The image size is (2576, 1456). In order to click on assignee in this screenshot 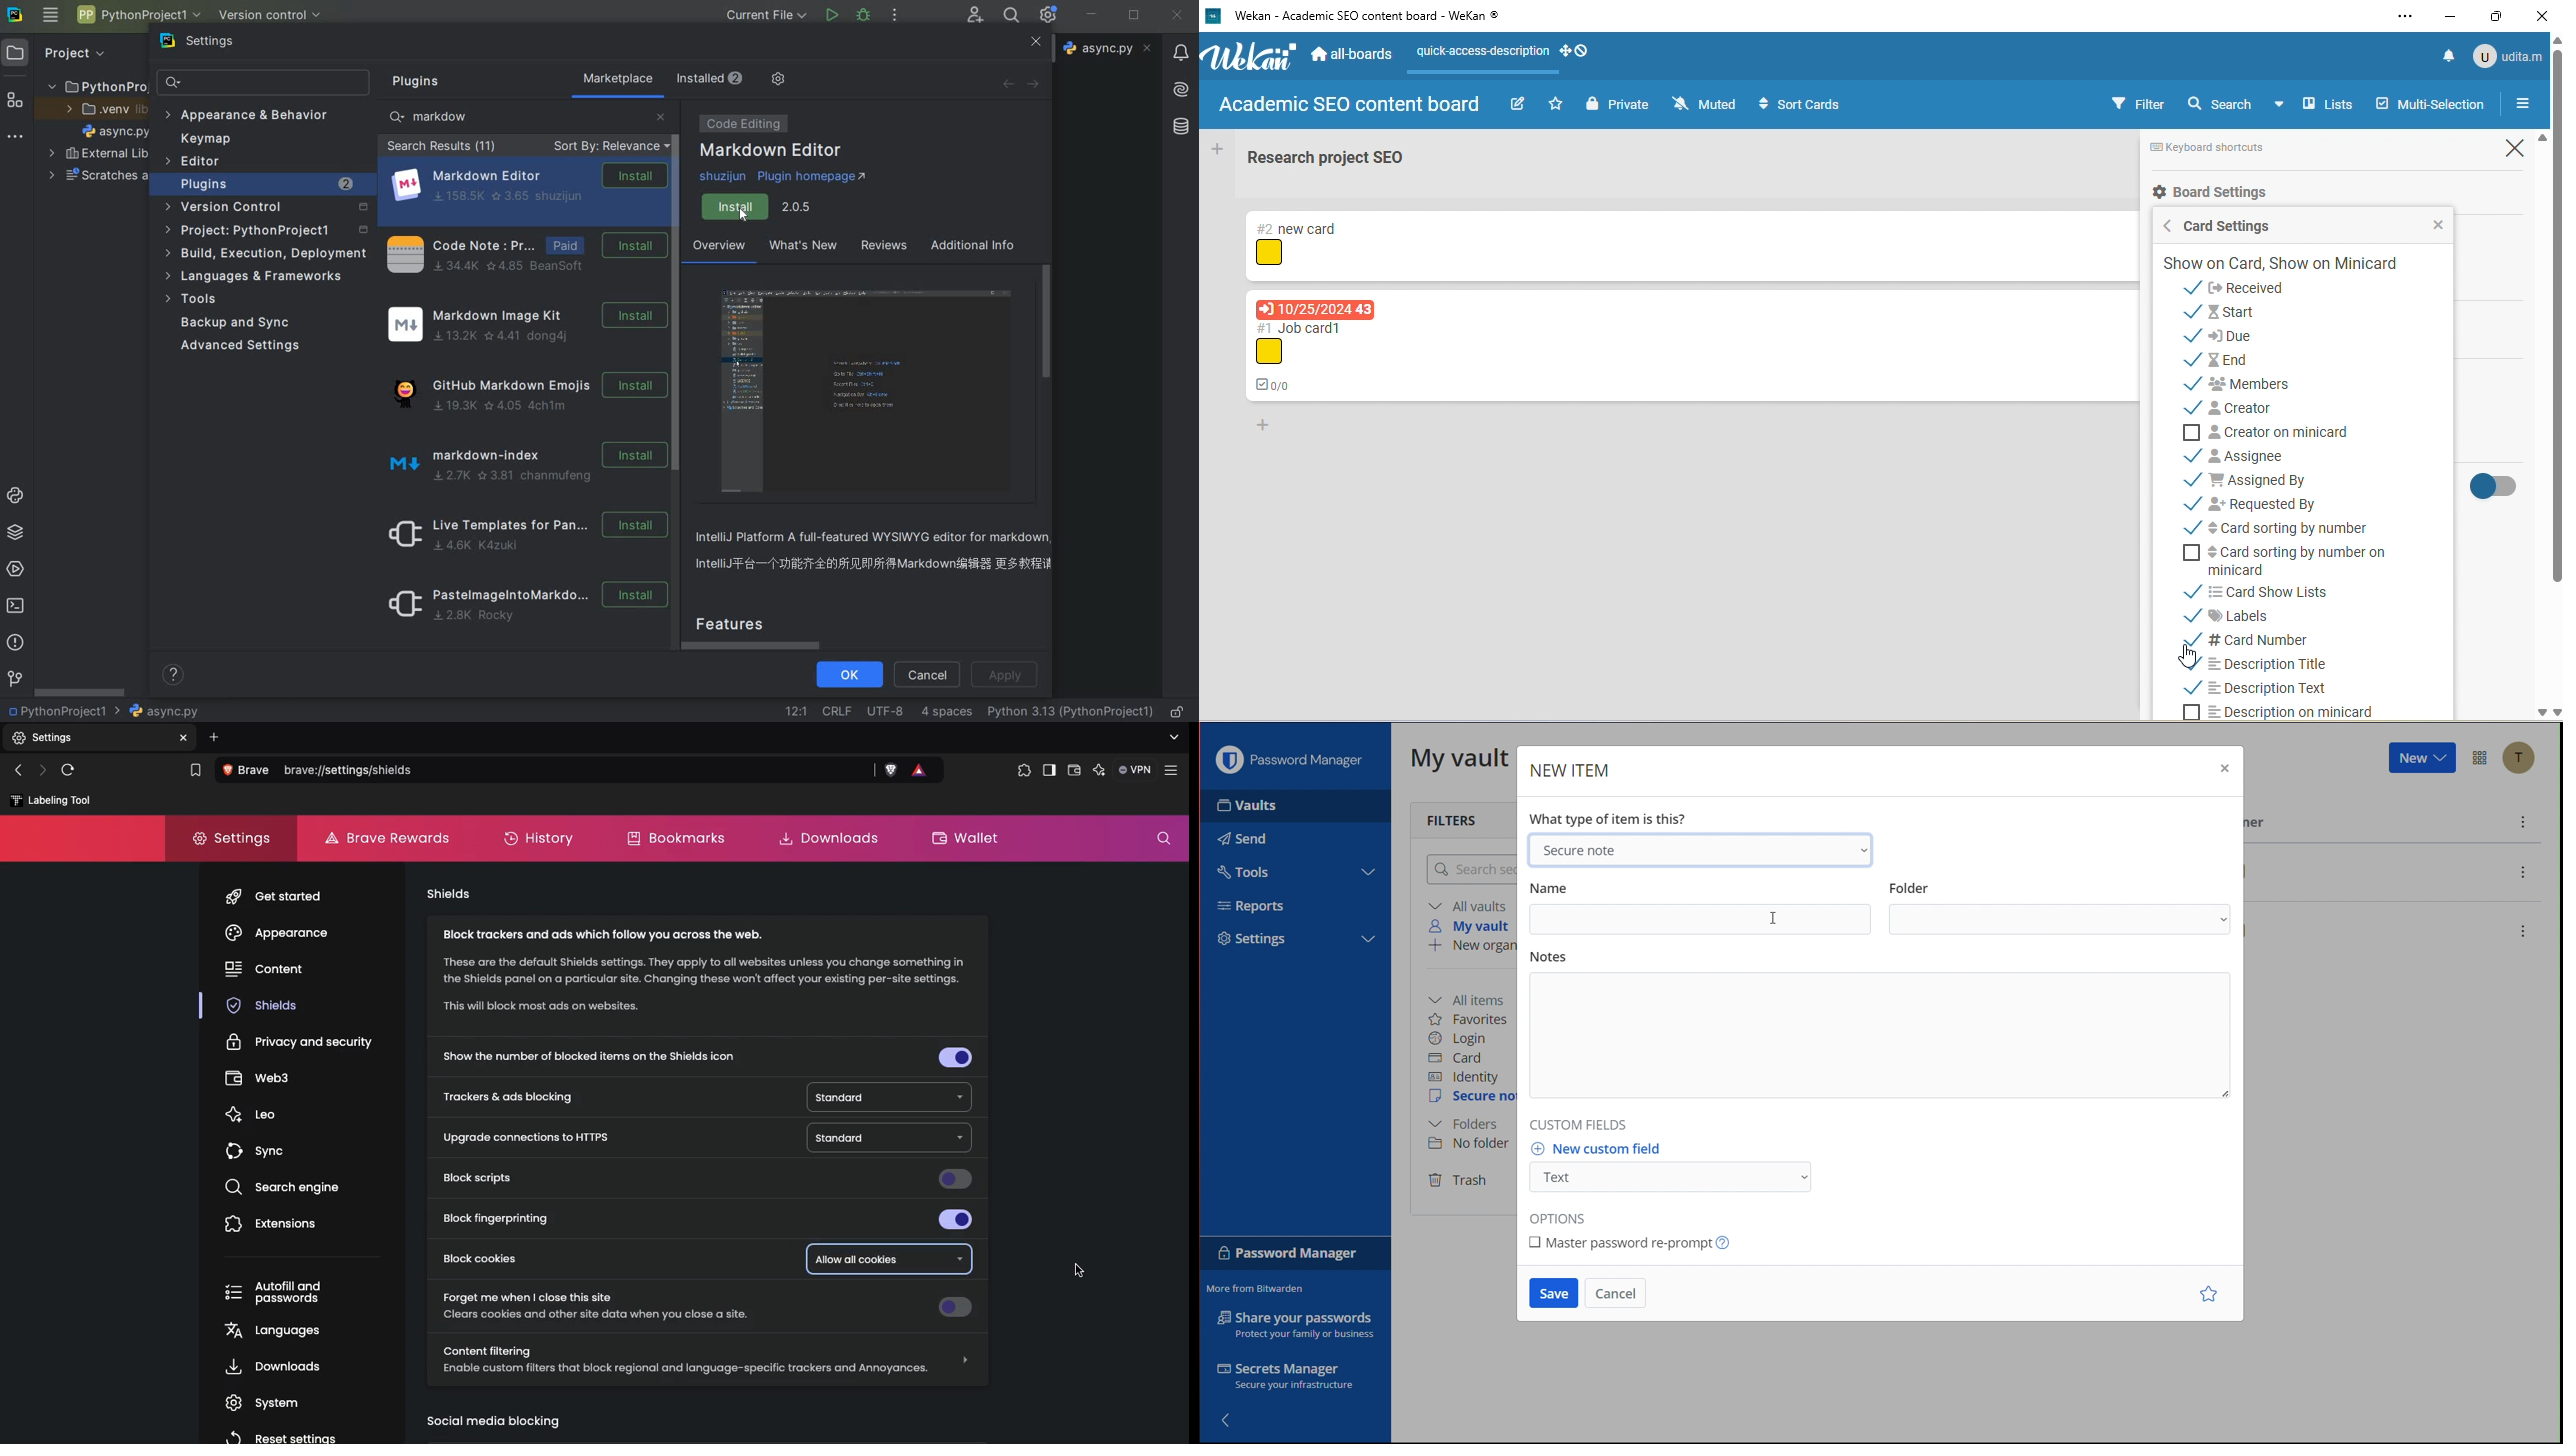, I will do `click(2249, 455)`.